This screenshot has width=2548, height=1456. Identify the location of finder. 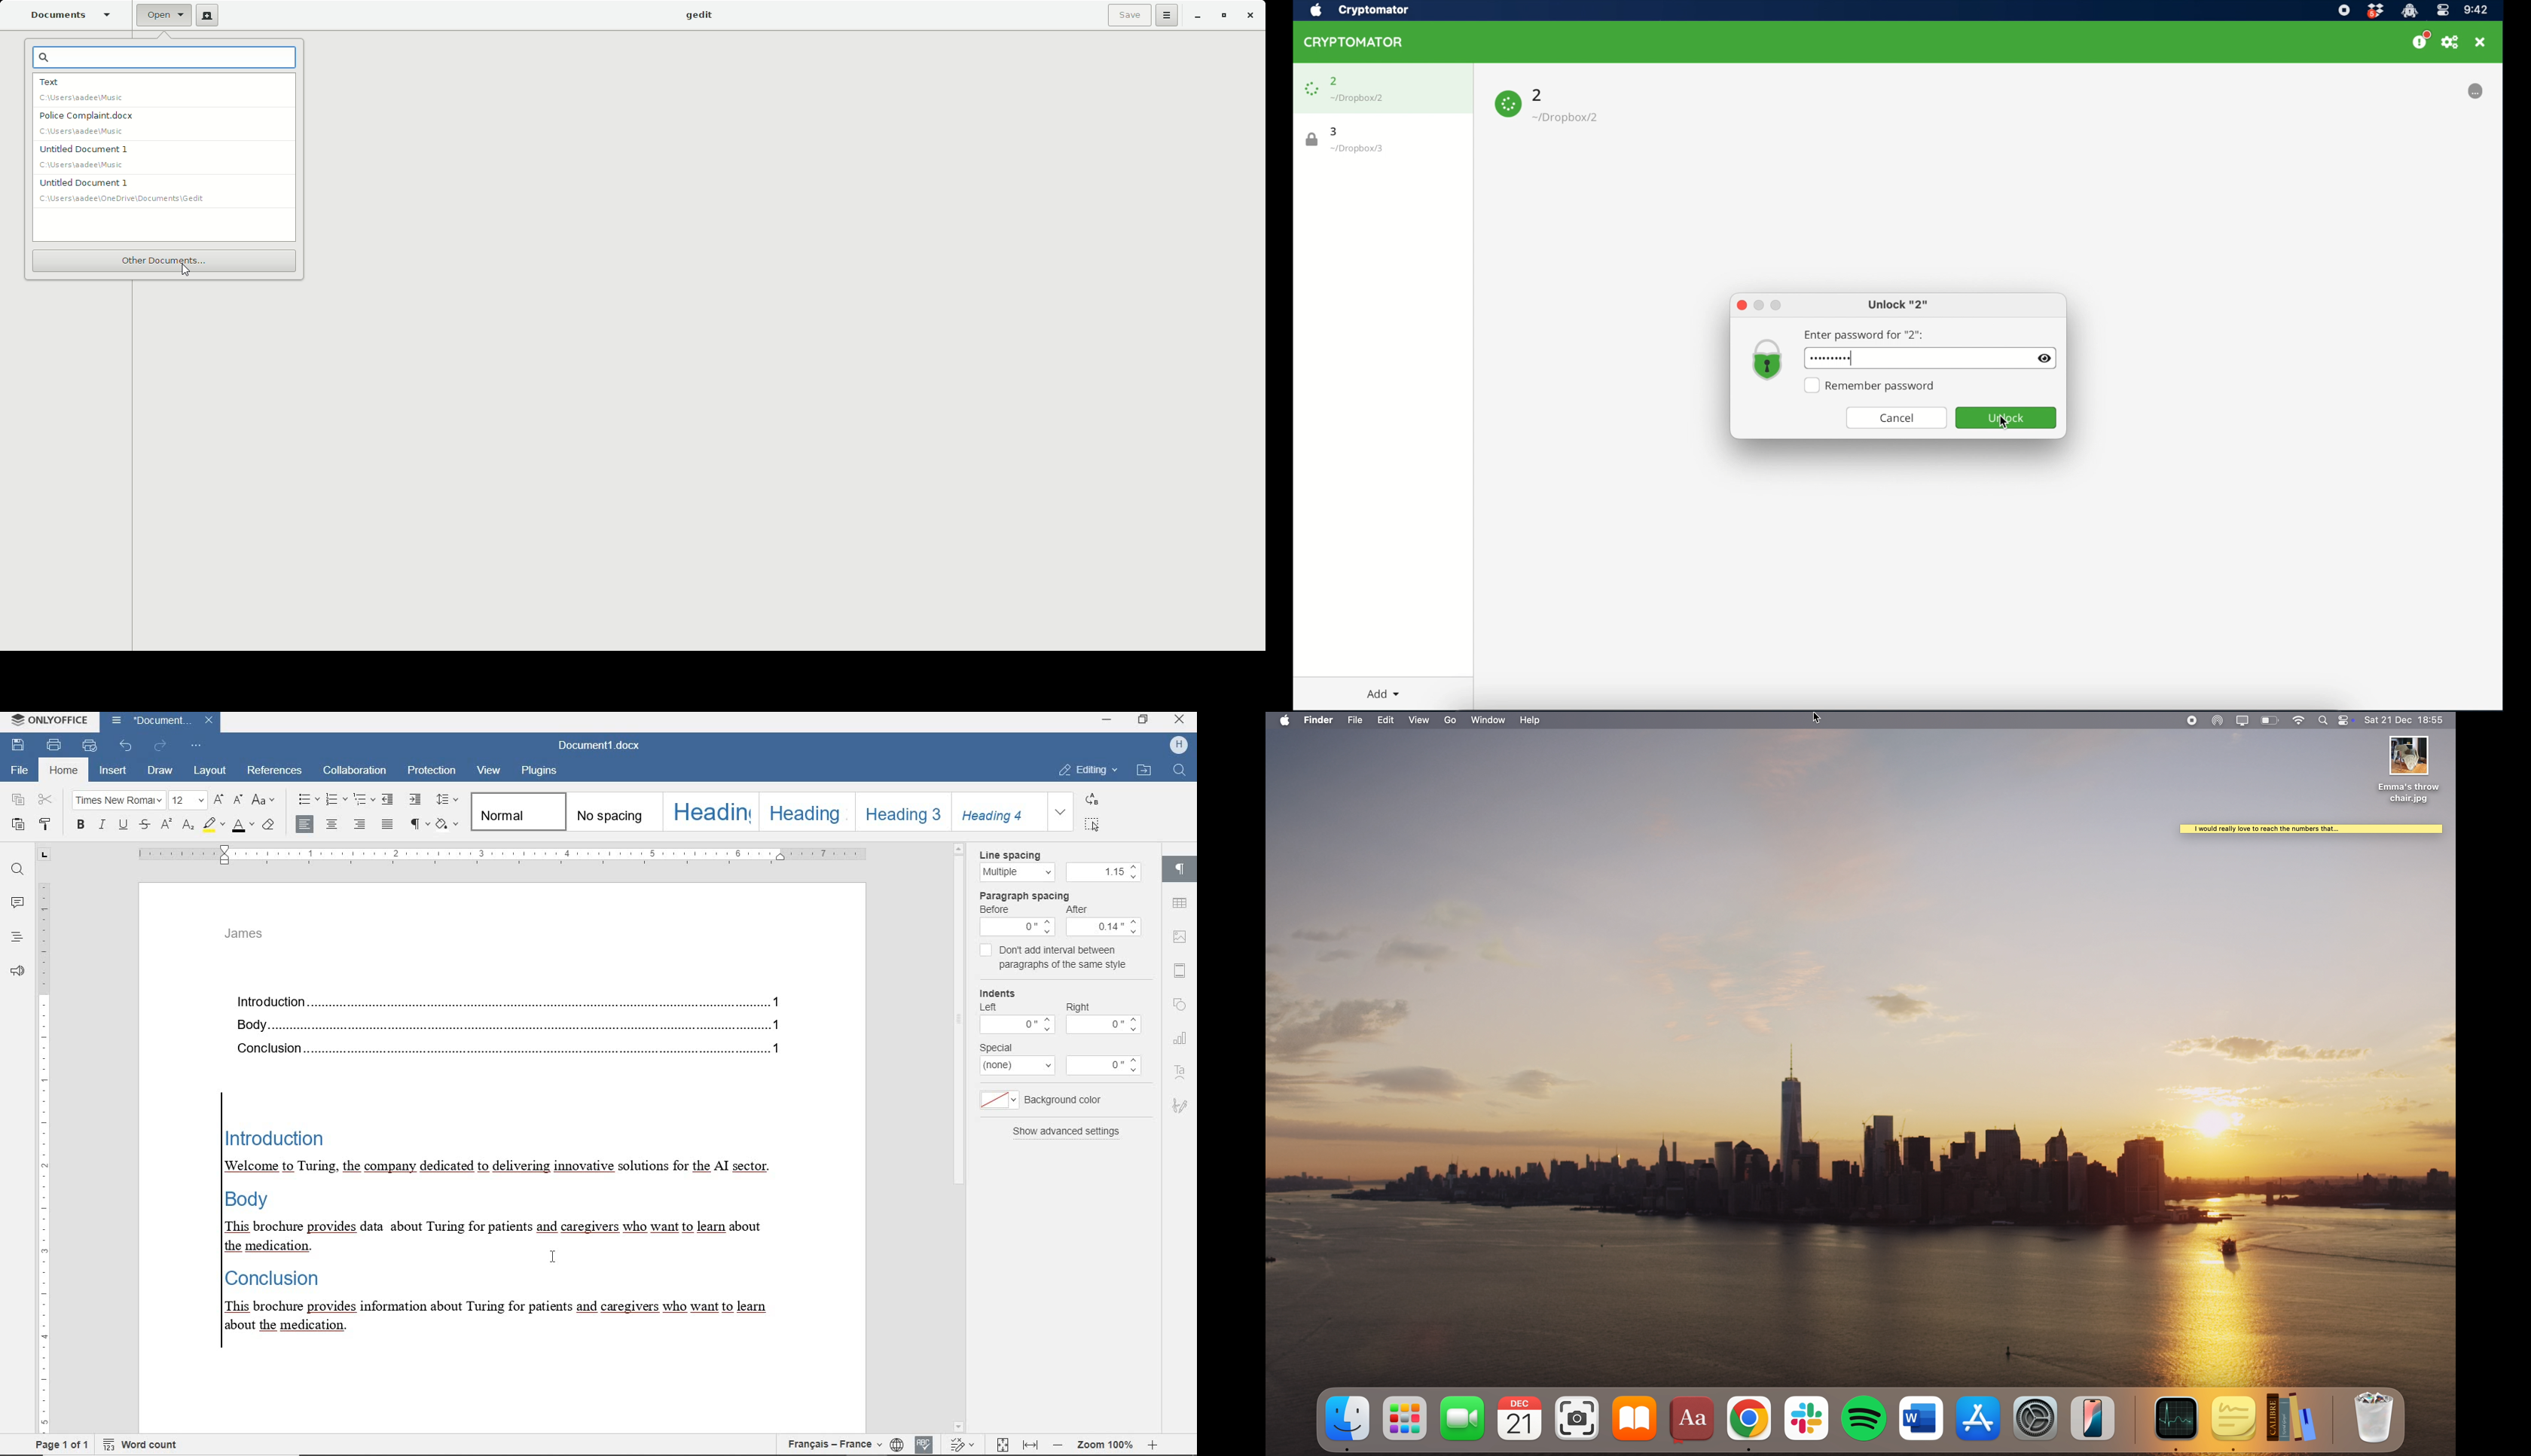
(1345, 1423).